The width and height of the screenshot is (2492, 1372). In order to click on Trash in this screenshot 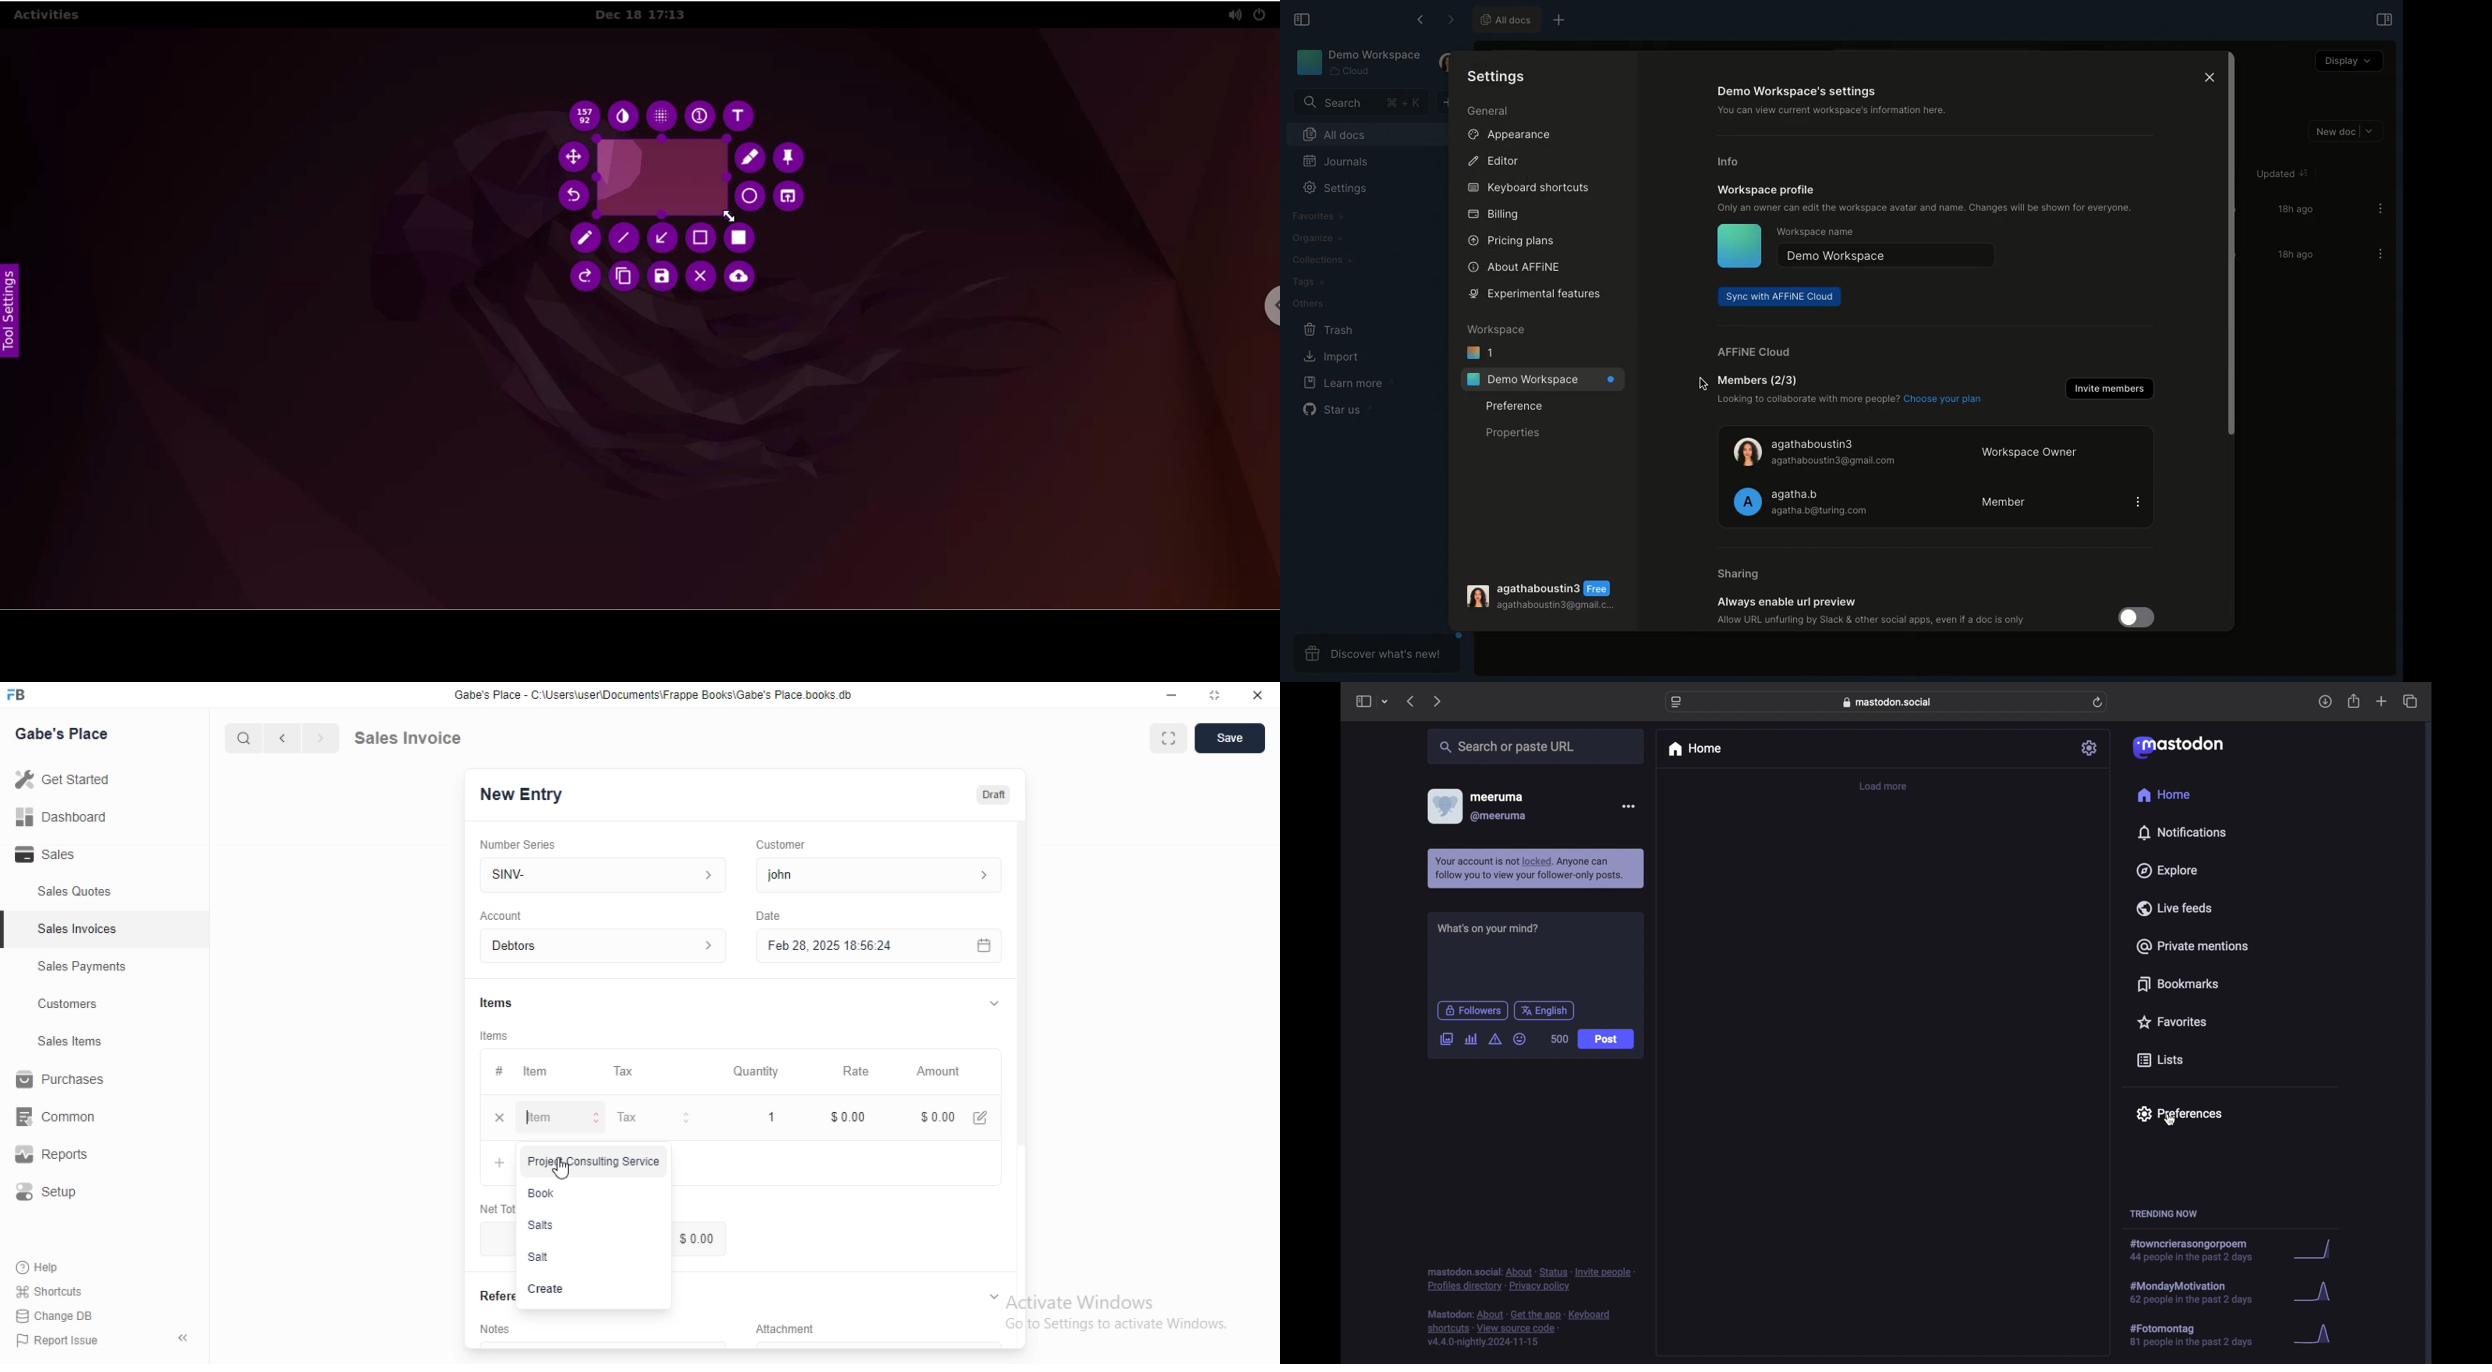, I will do `click(1328, 330)`.